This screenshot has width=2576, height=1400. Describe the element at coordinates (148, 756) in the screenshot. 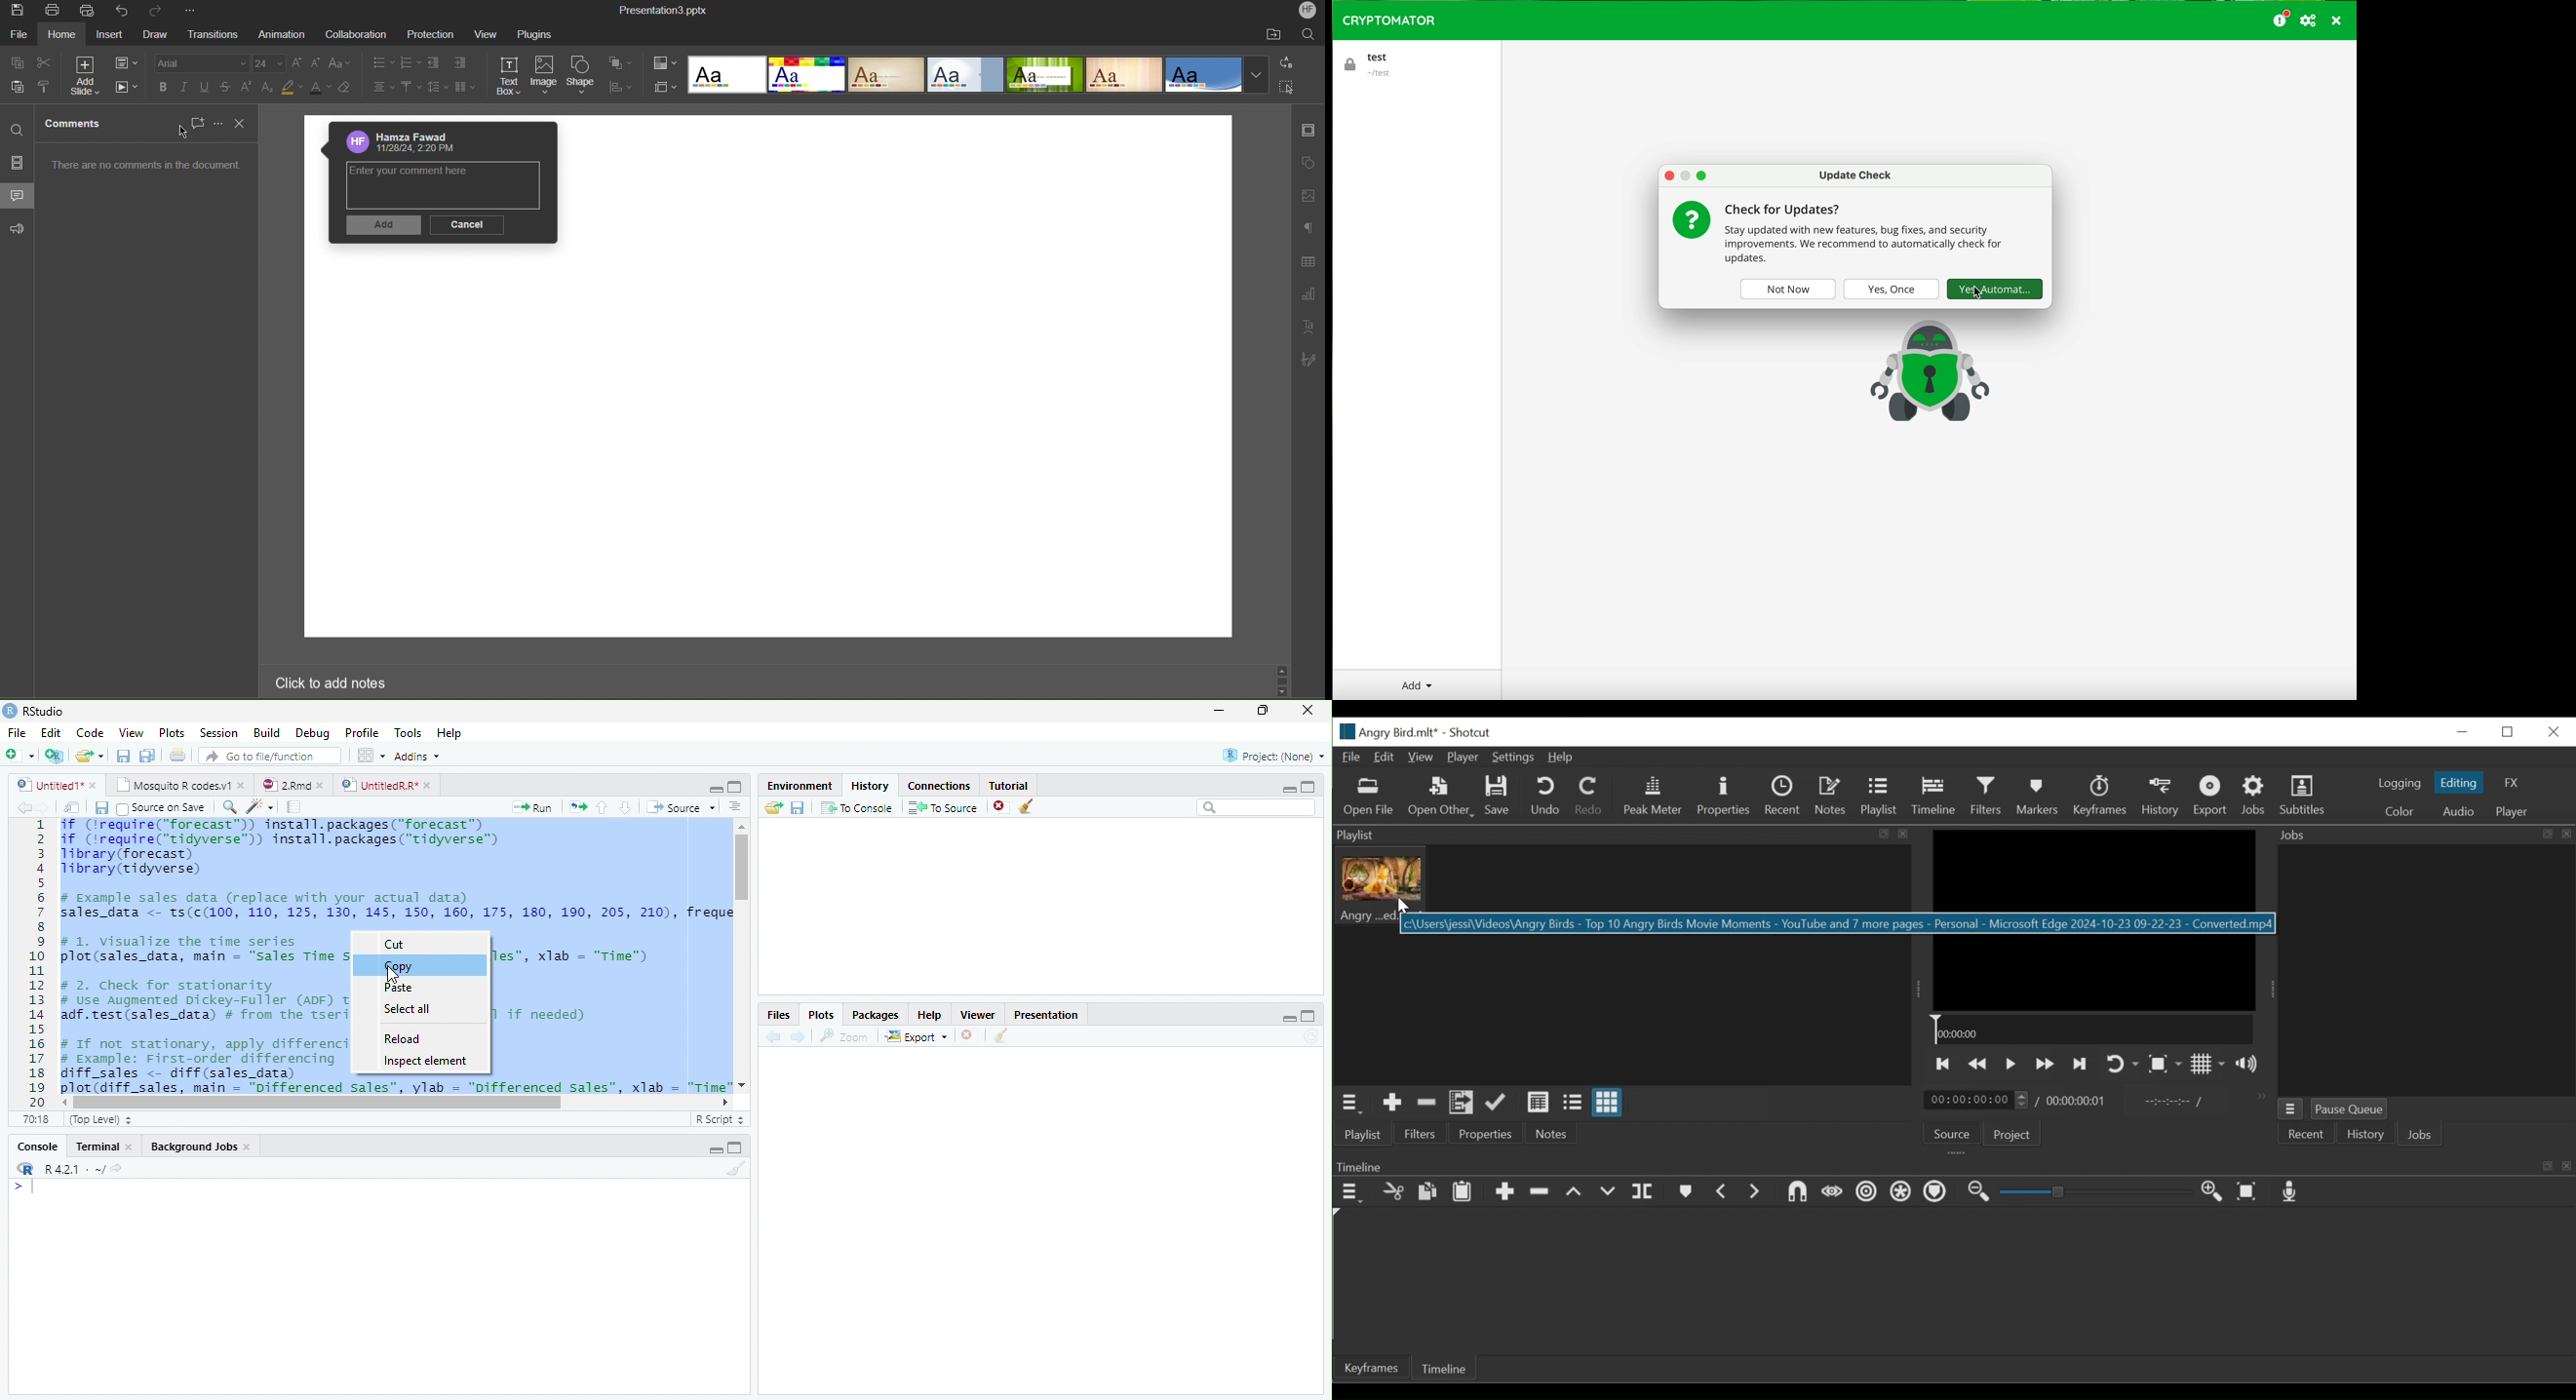

I see `Save all open files` at that location.